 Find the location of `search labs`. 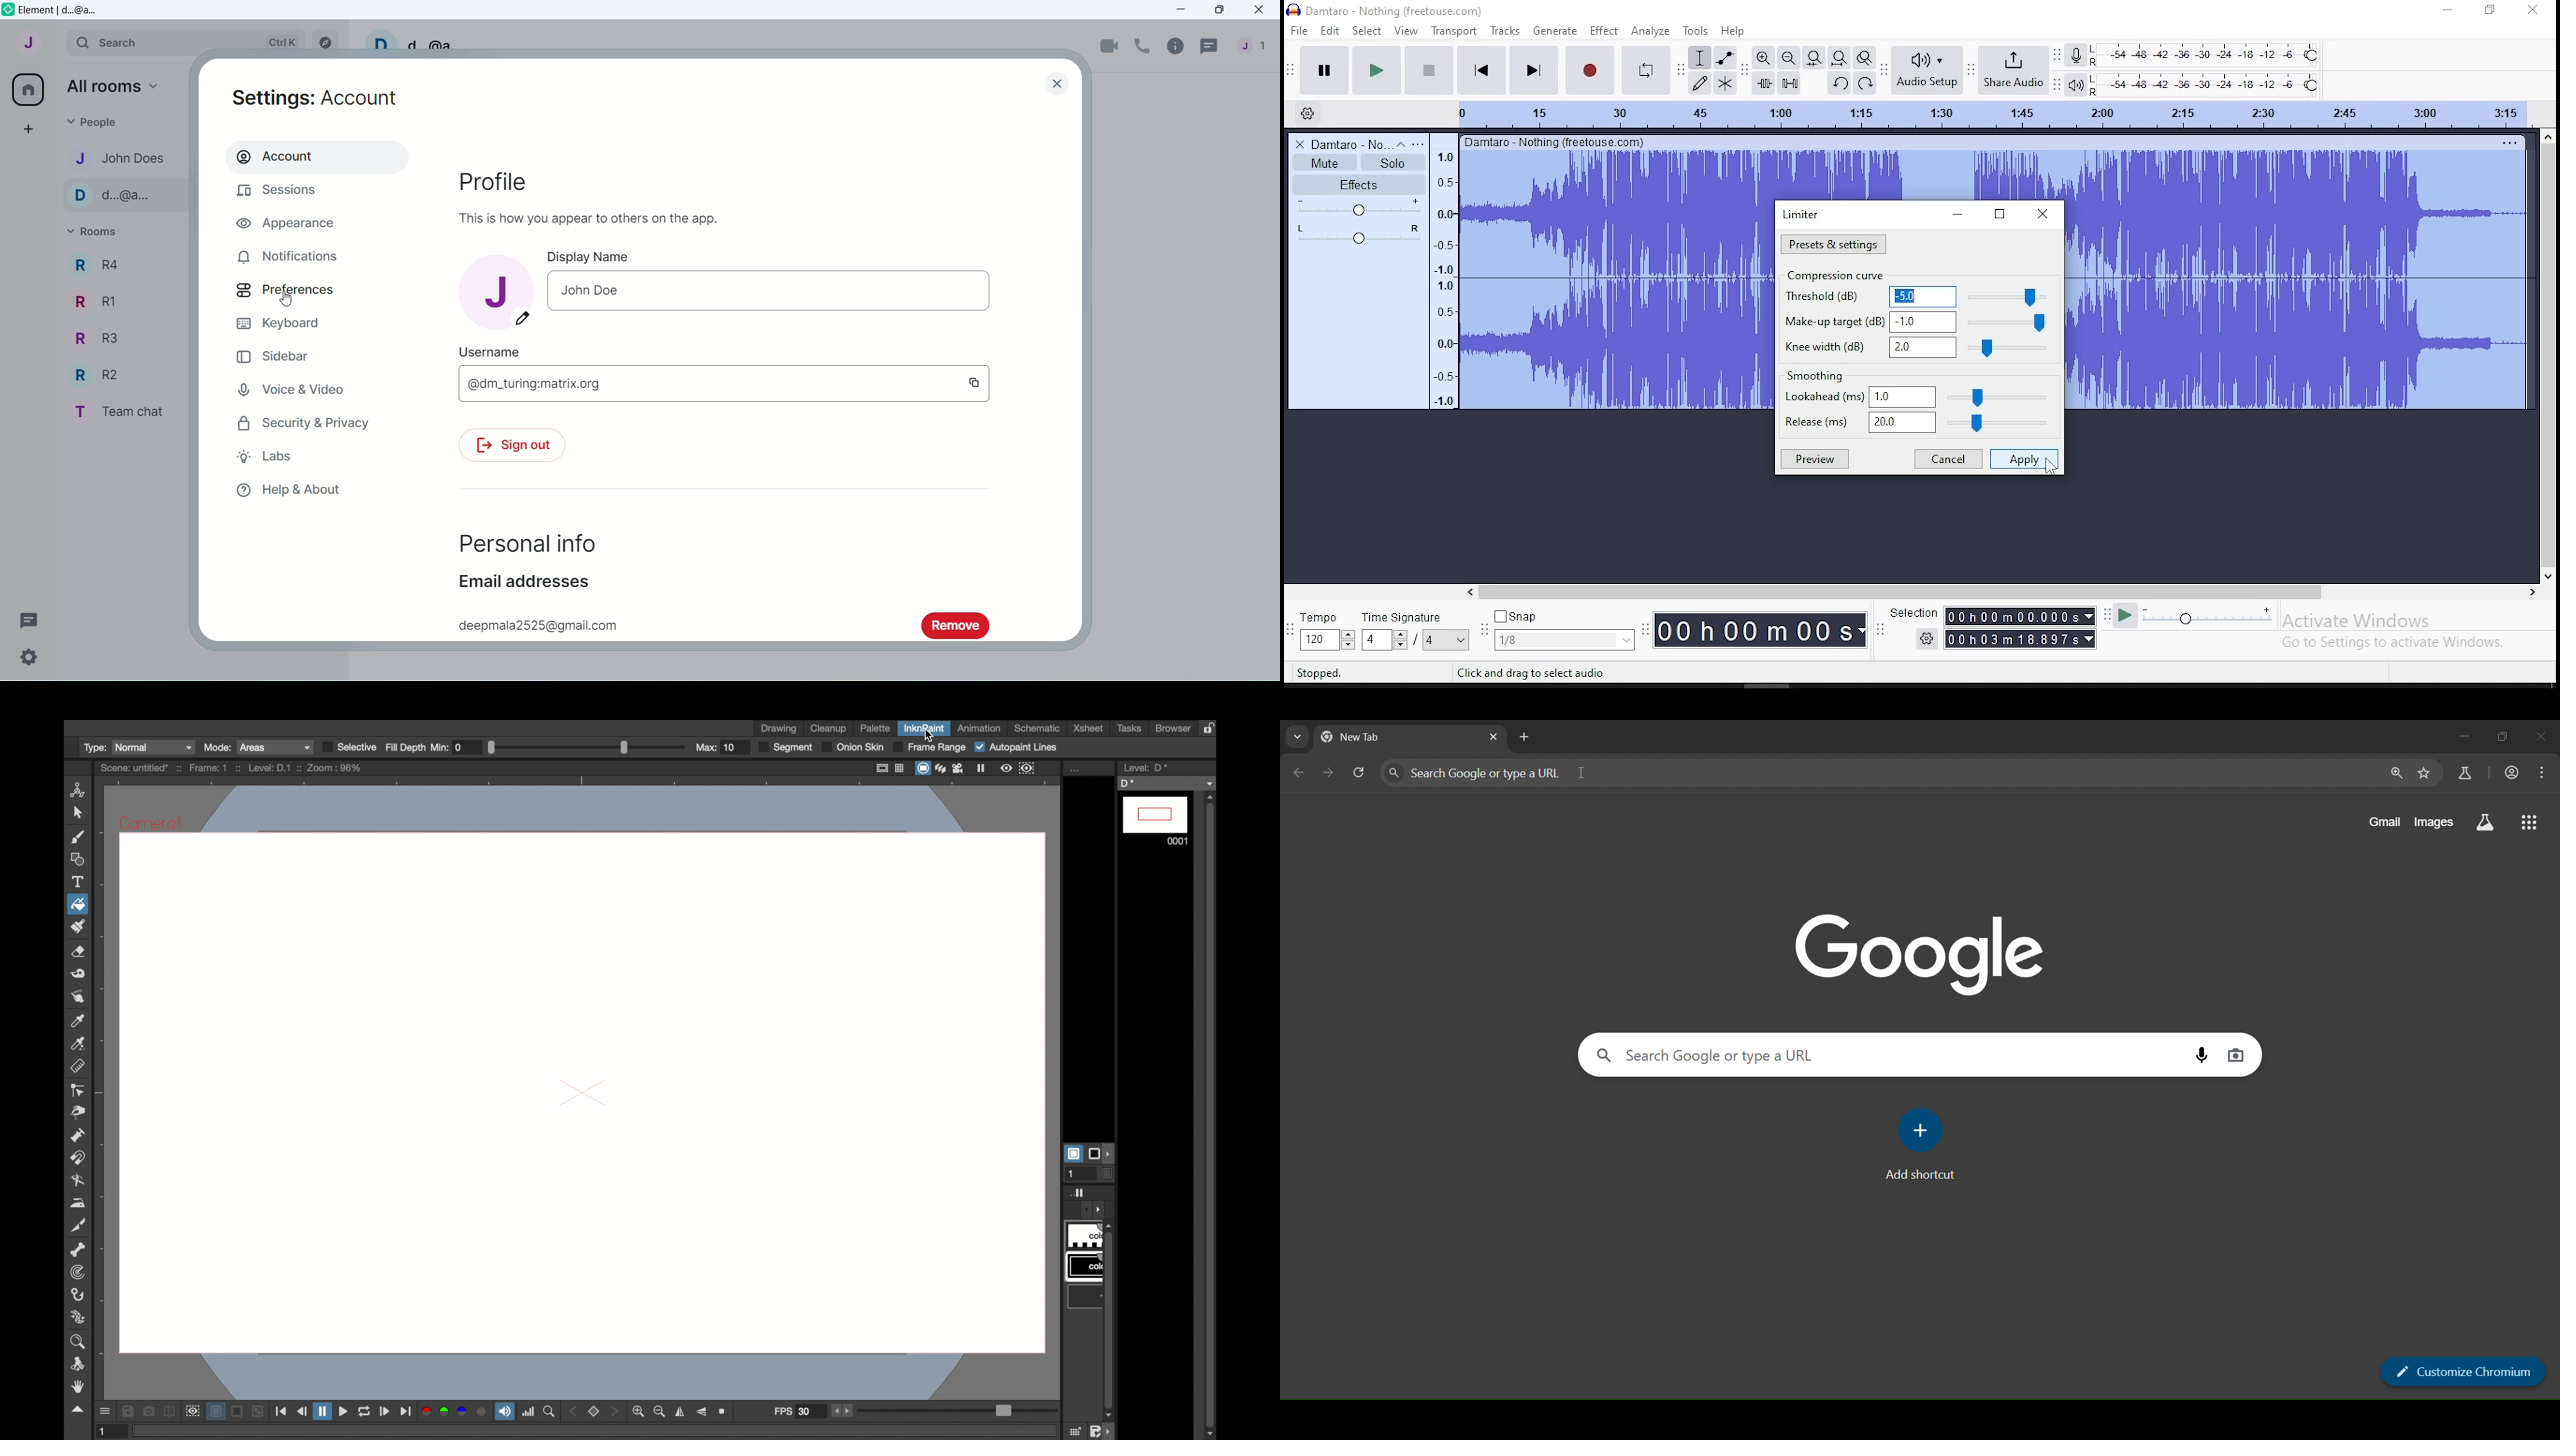

search labs is located at coordinates (2463, 773).